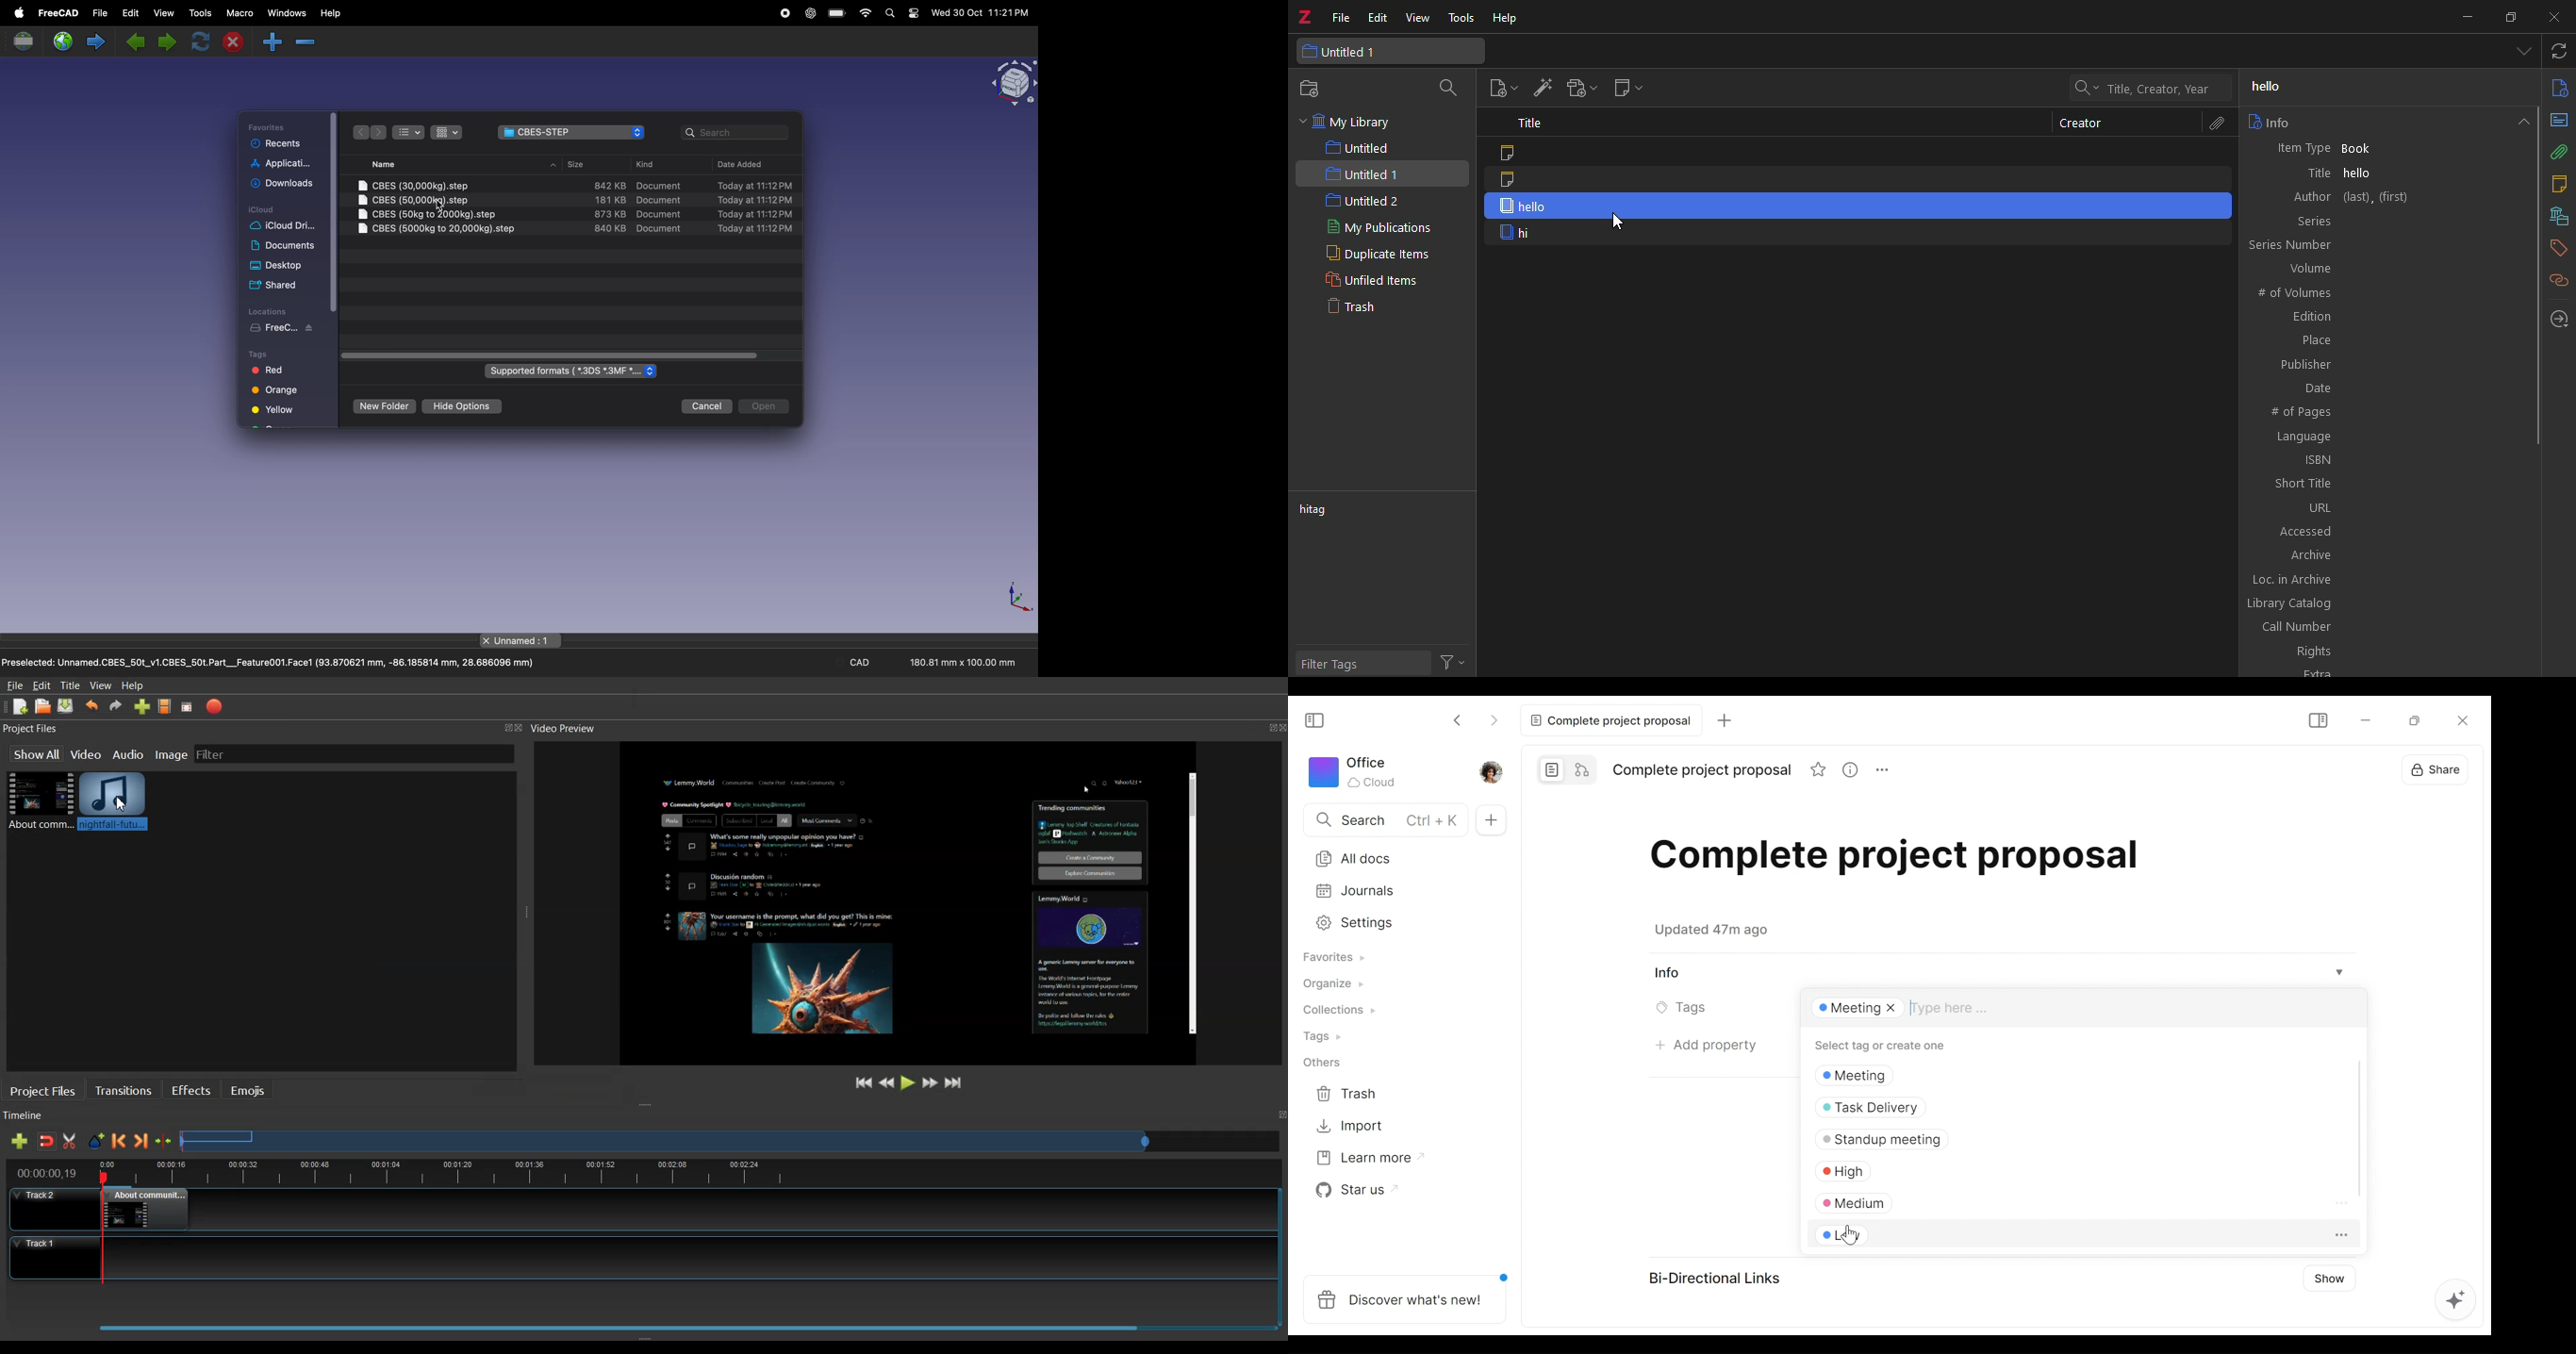 The height and width of the screenshot is (1372, 2576). What do you see at coordinates (409, 131) in the screenshot?
I see `numbered list` at bounding box center [409, 131].